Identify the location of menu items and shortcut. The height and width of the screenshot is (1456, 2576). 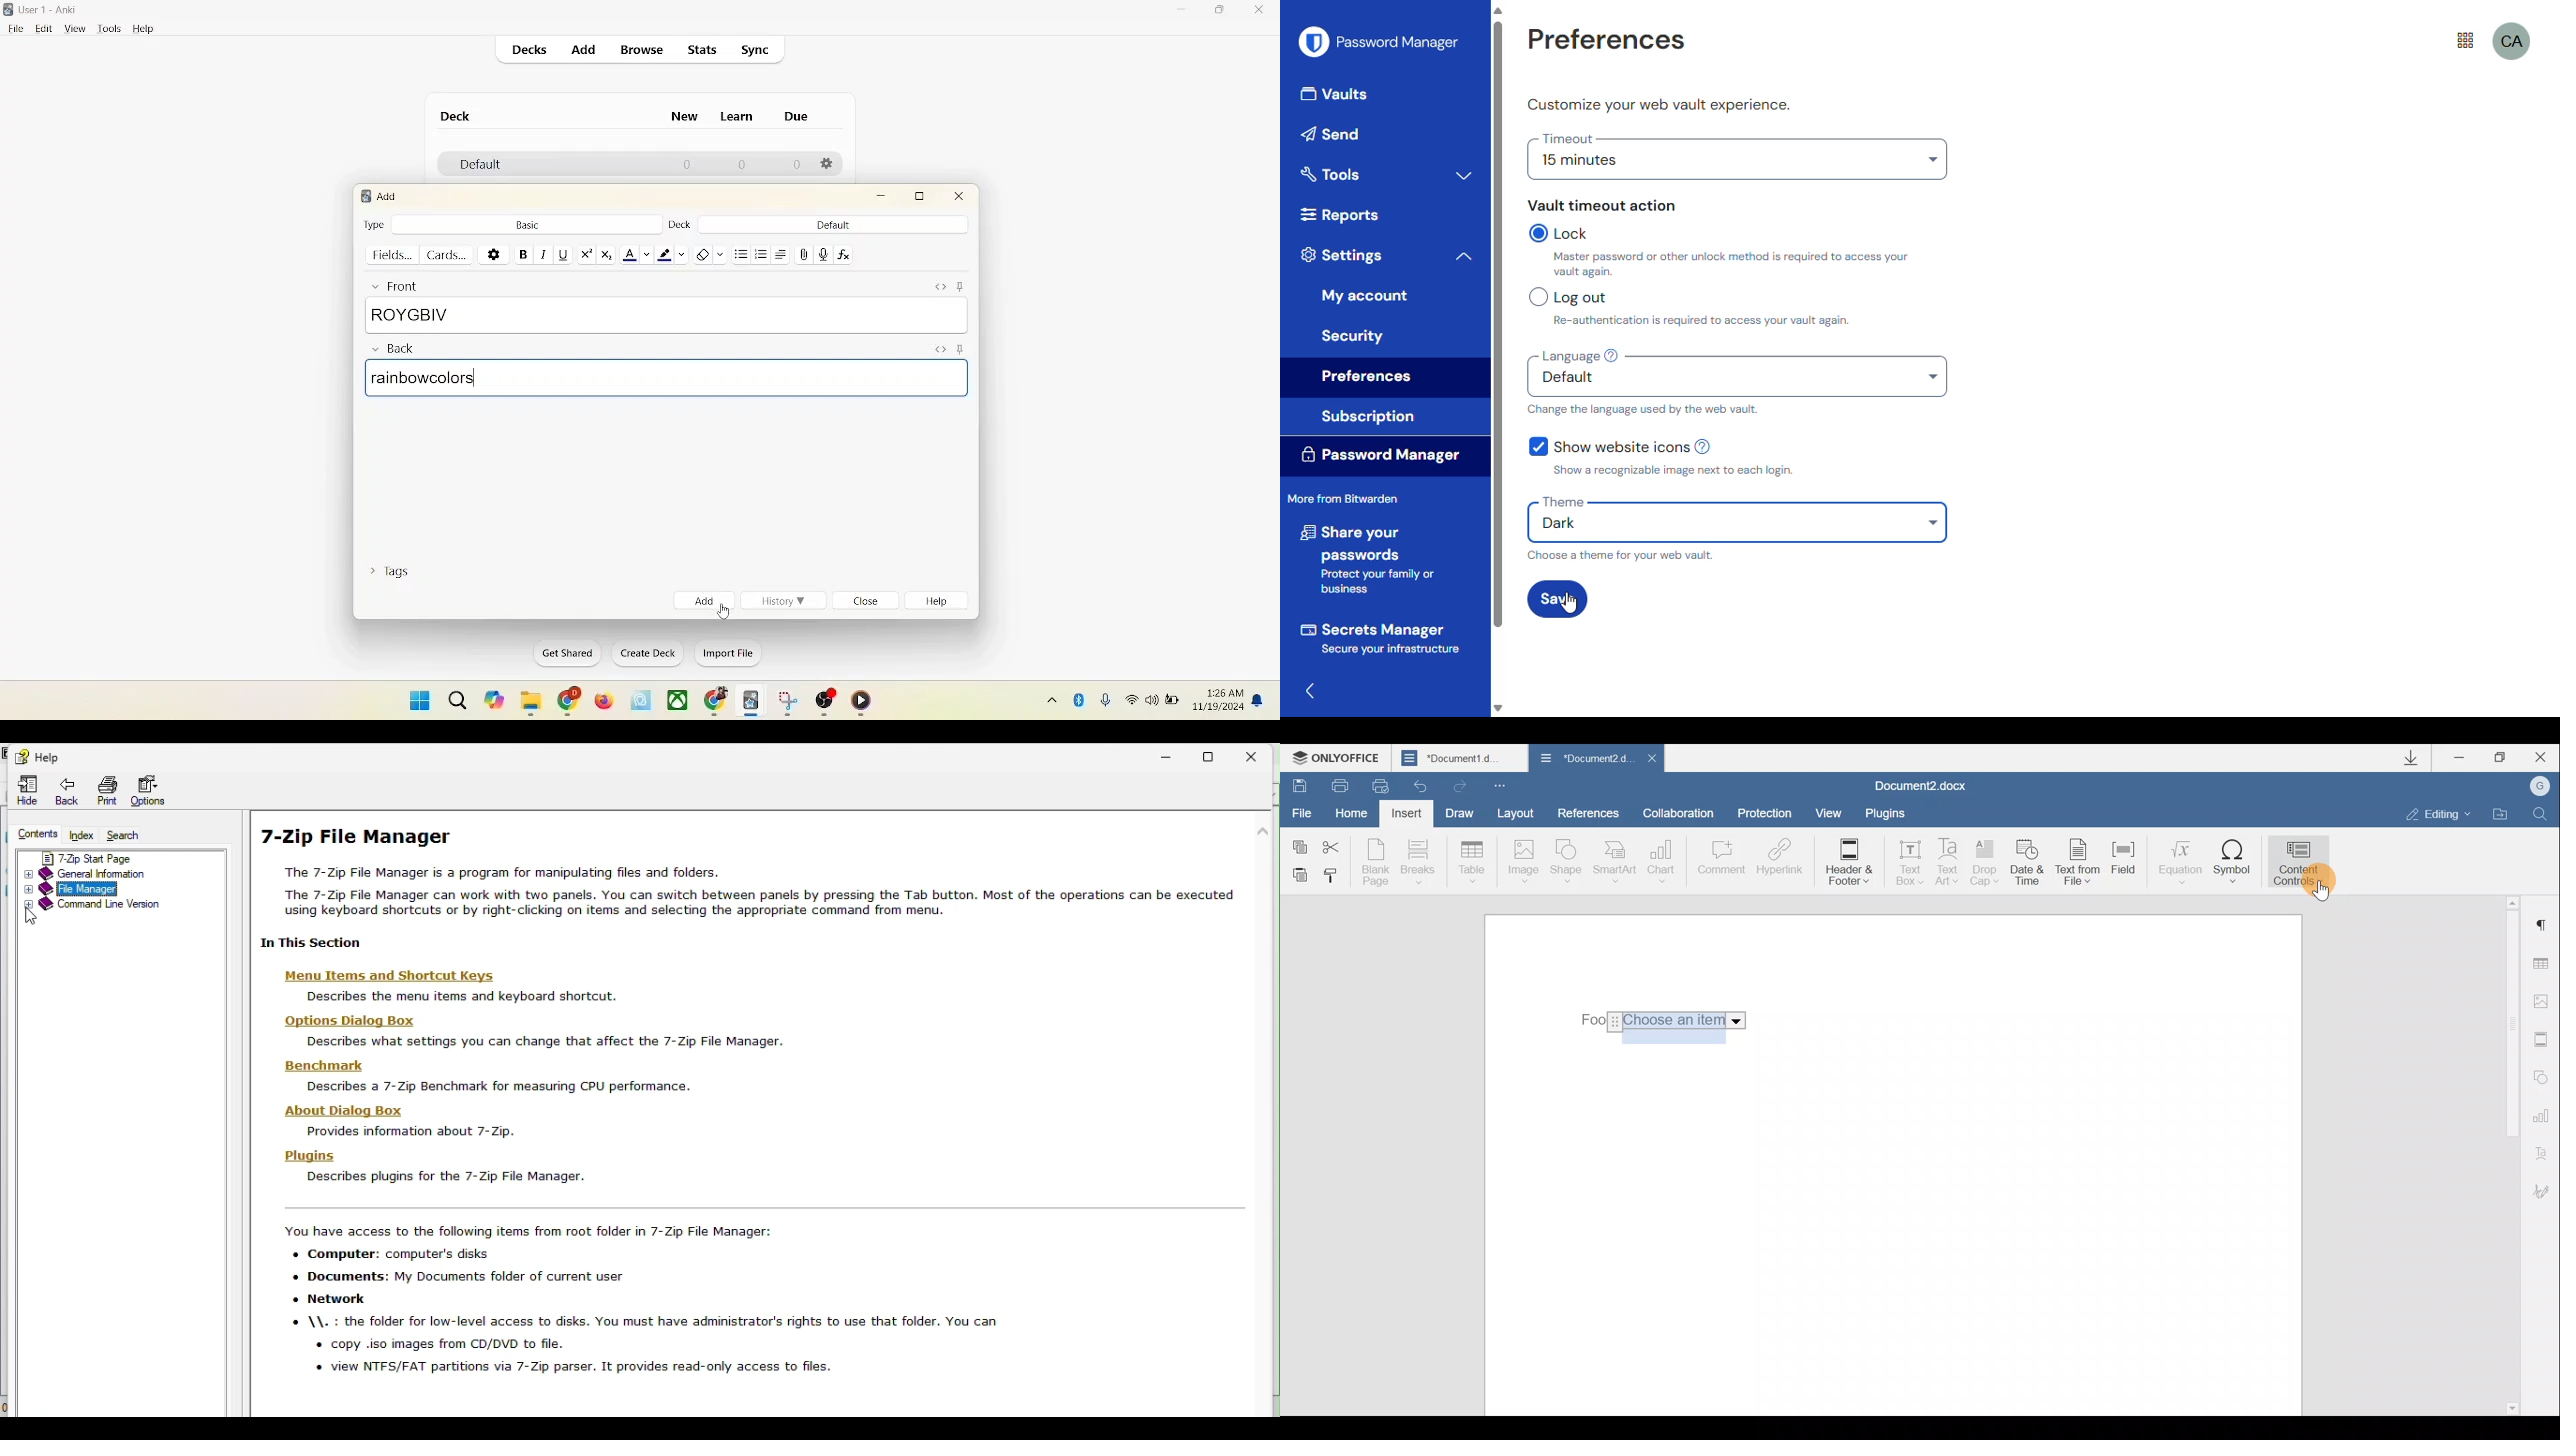
(383, 973).